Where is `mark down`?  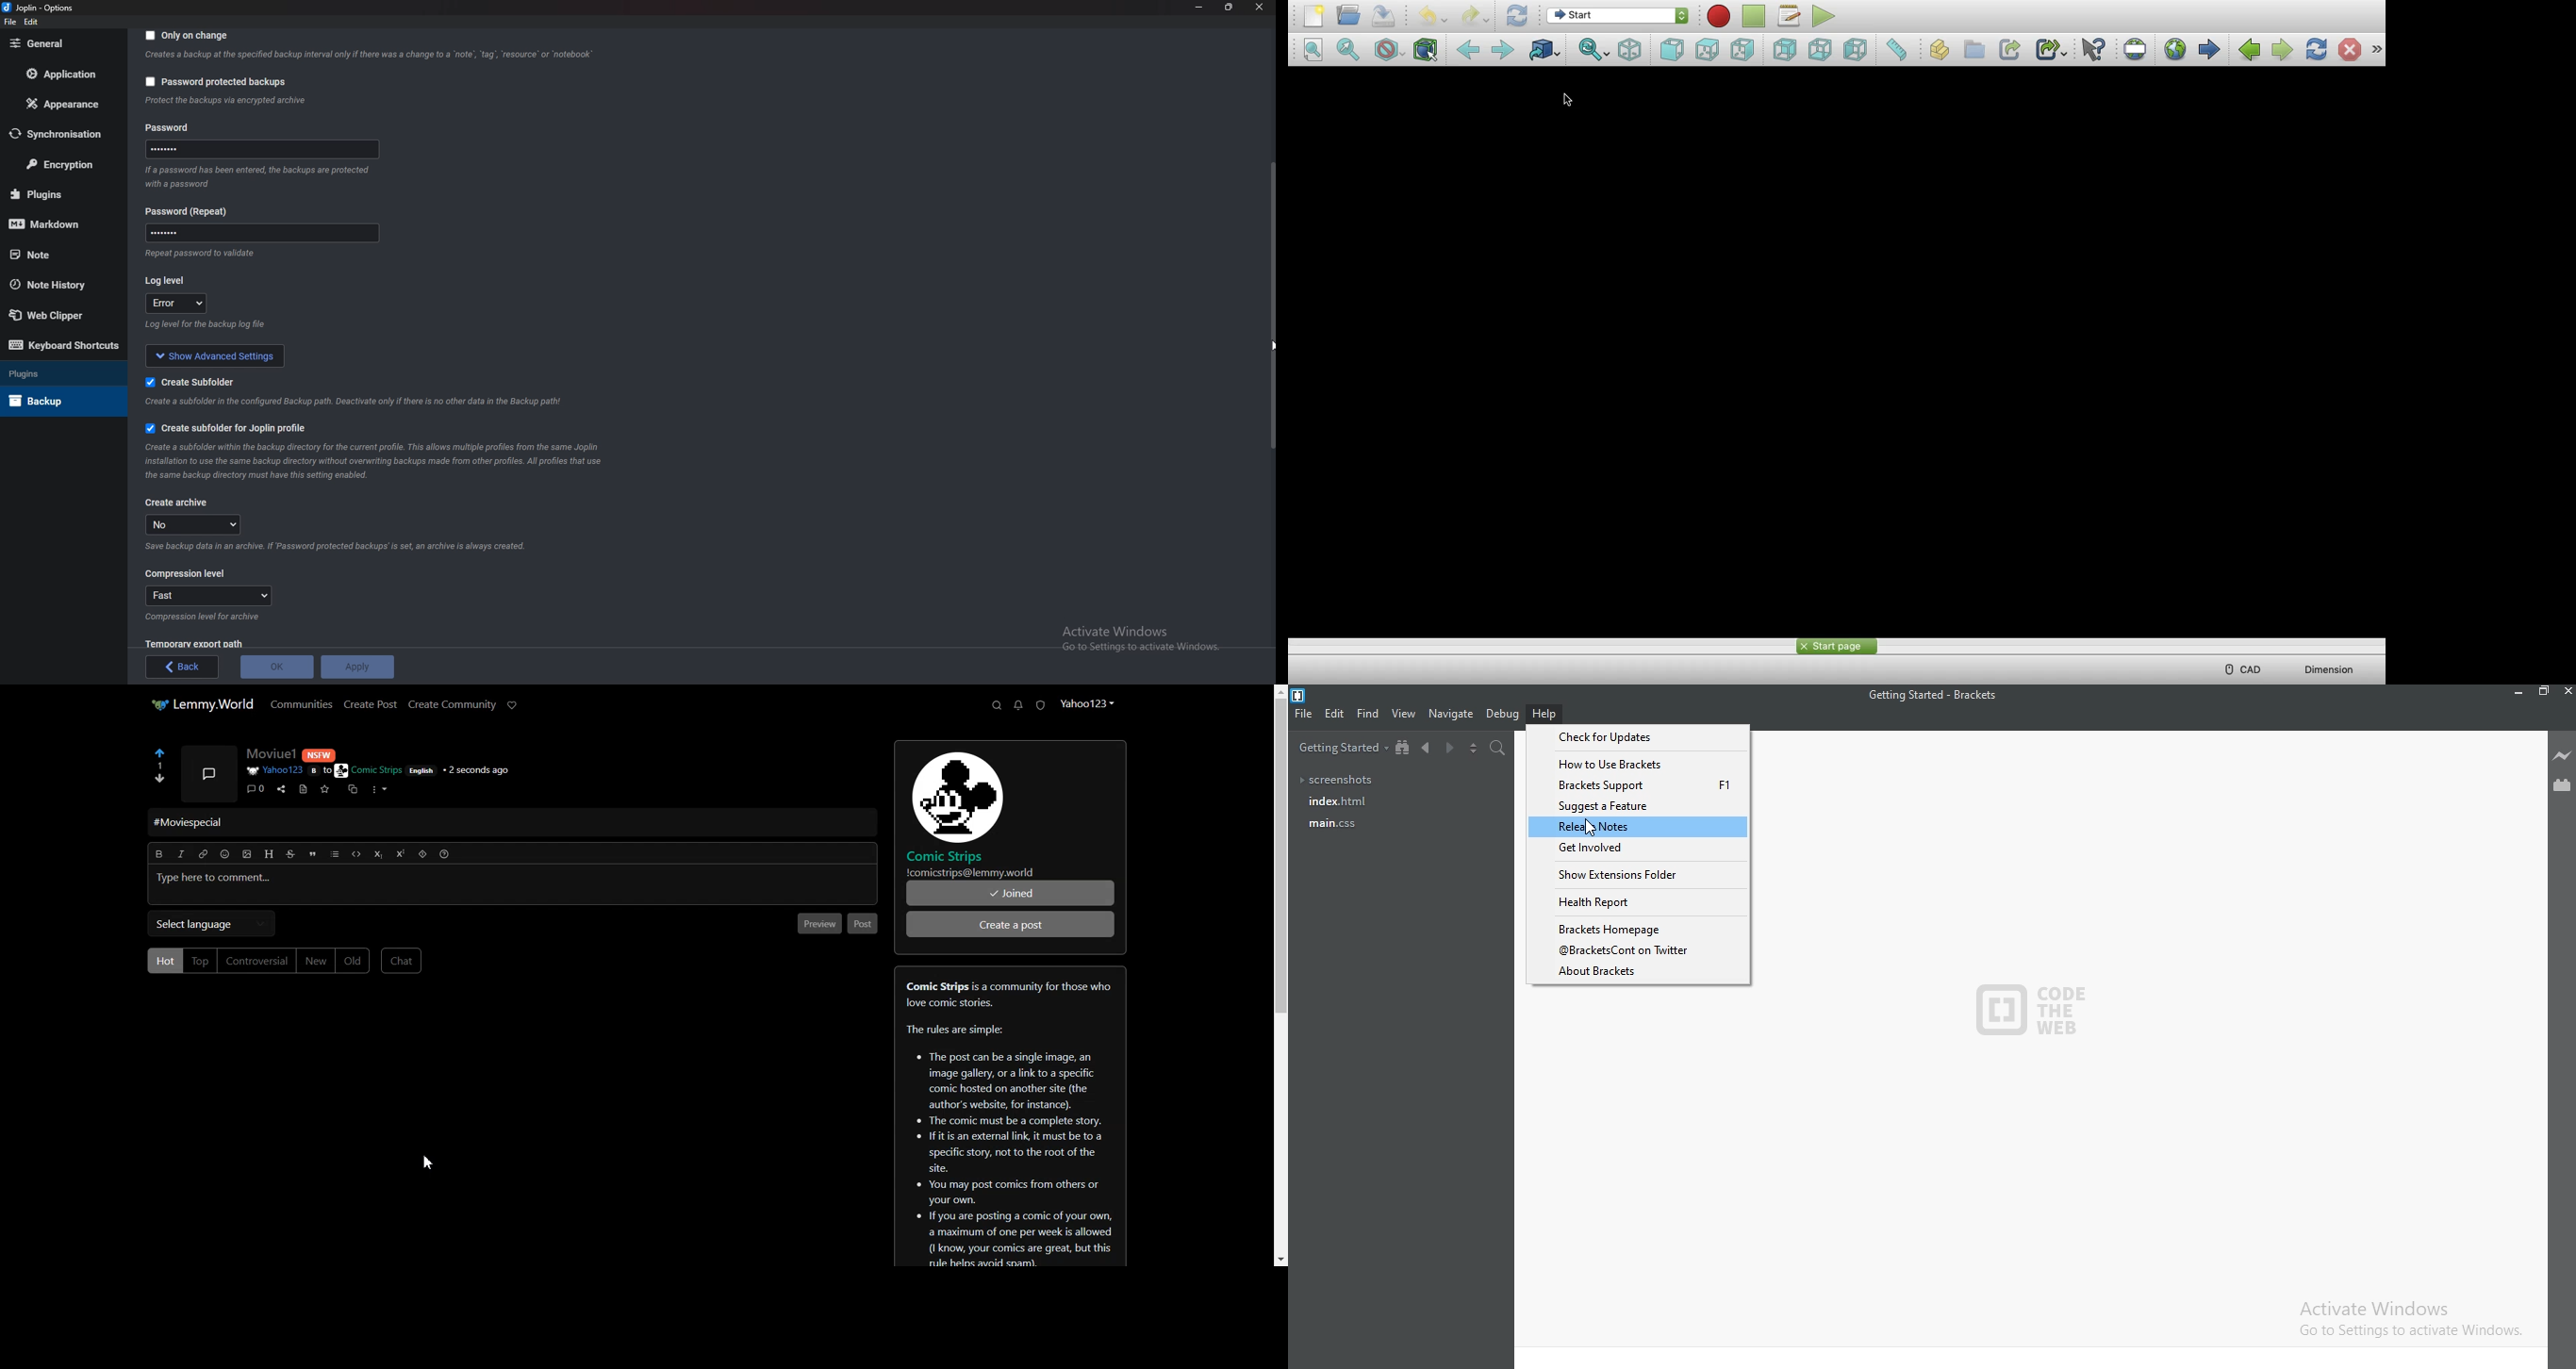 mark down is located at coordinates (54, 225).